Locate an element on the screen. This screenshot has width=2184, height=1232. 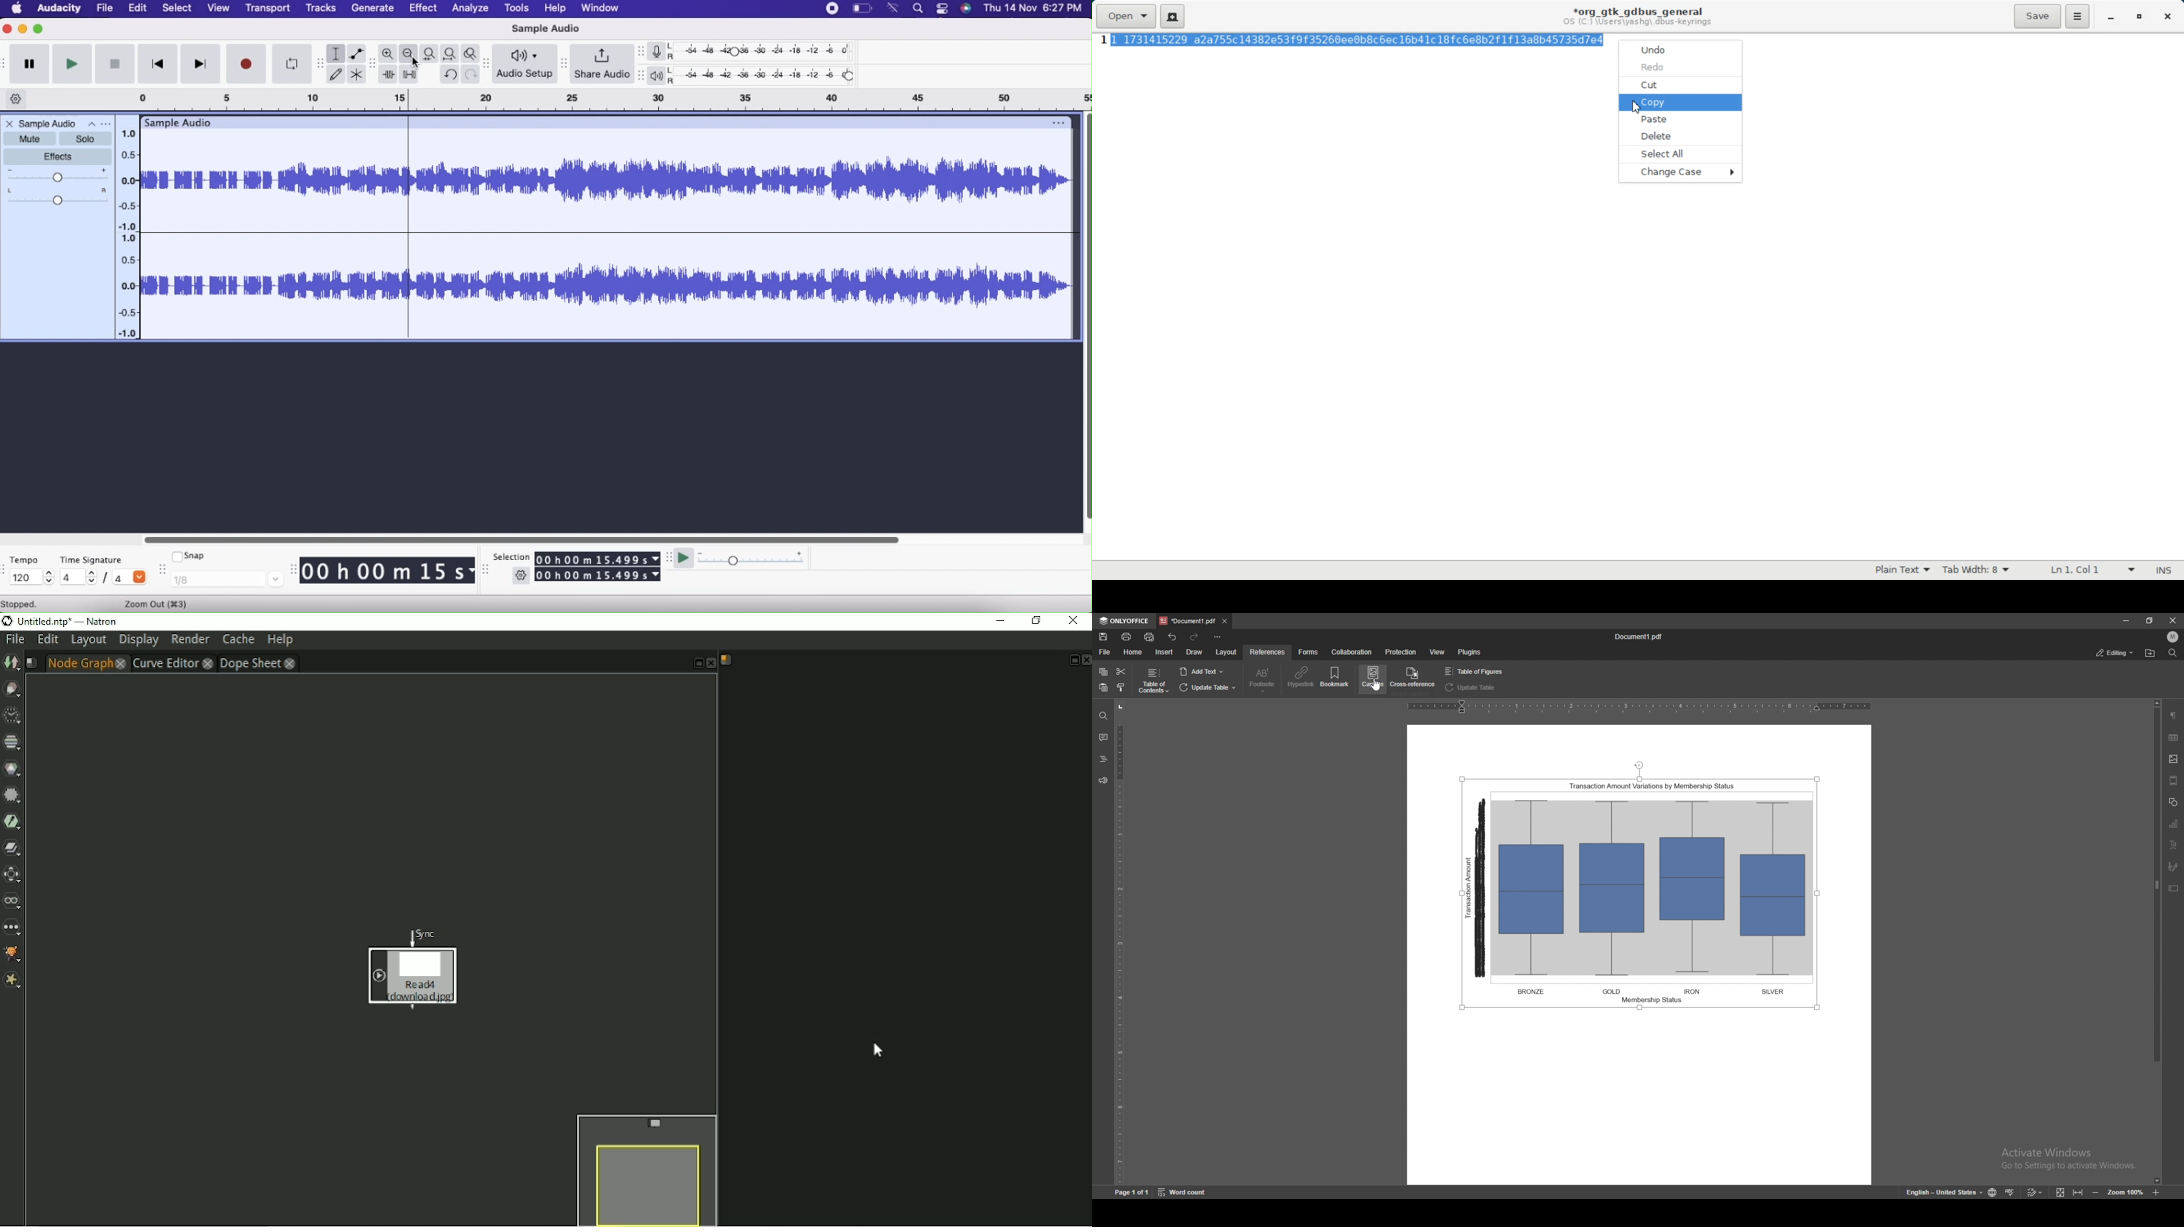
onlyoffice is located at coordinates (1125, 620).